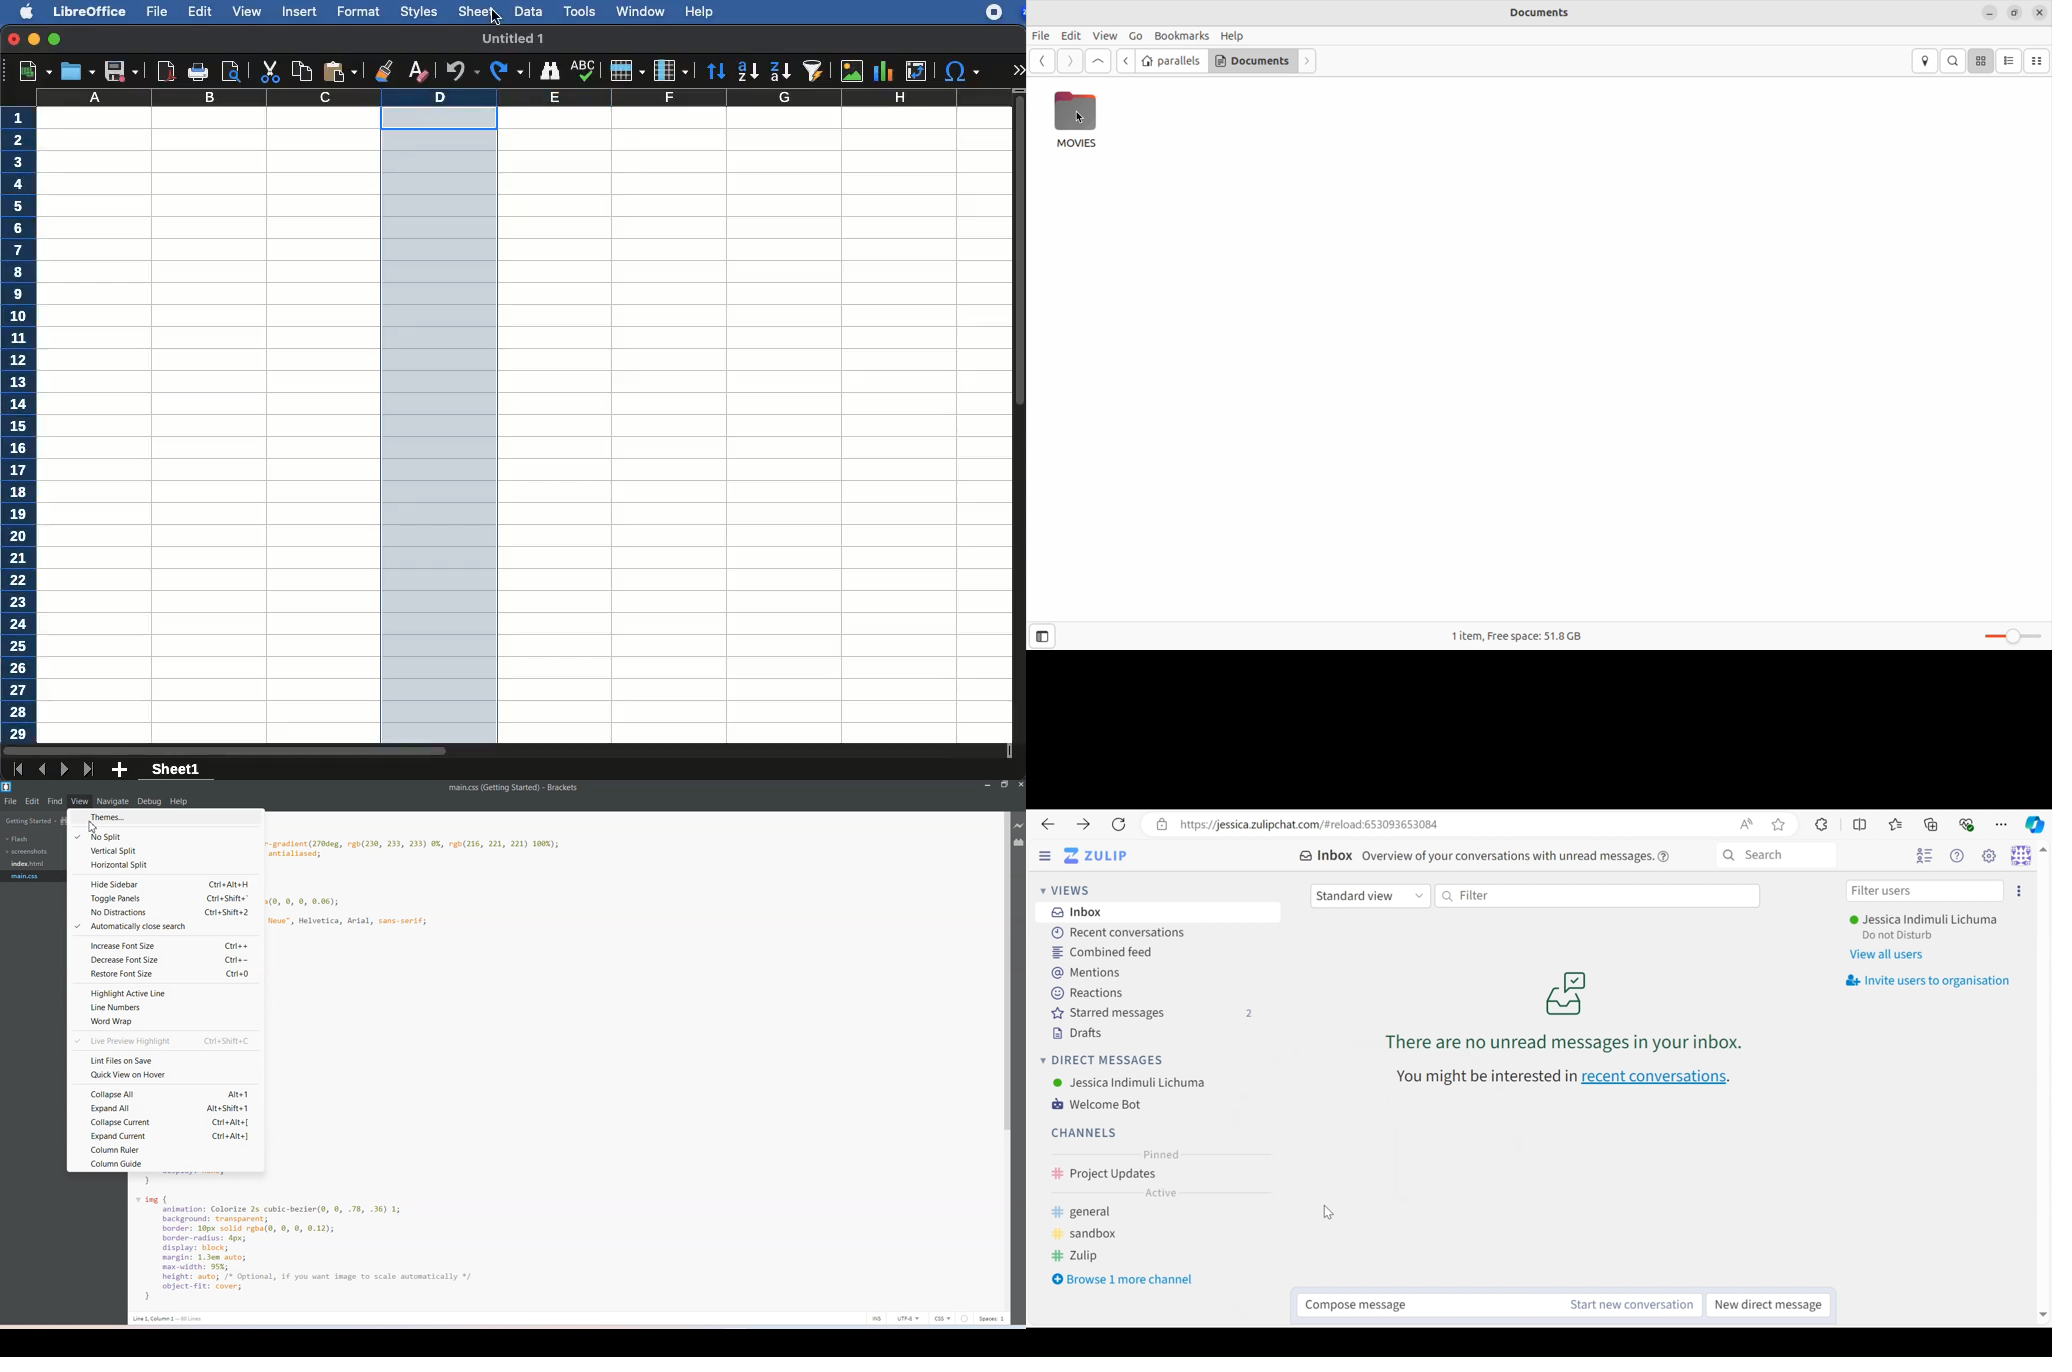  What do you see at coordinates (1047, 824) in the screenshot?
I see `Go back` at bounding box center [1047, 824].